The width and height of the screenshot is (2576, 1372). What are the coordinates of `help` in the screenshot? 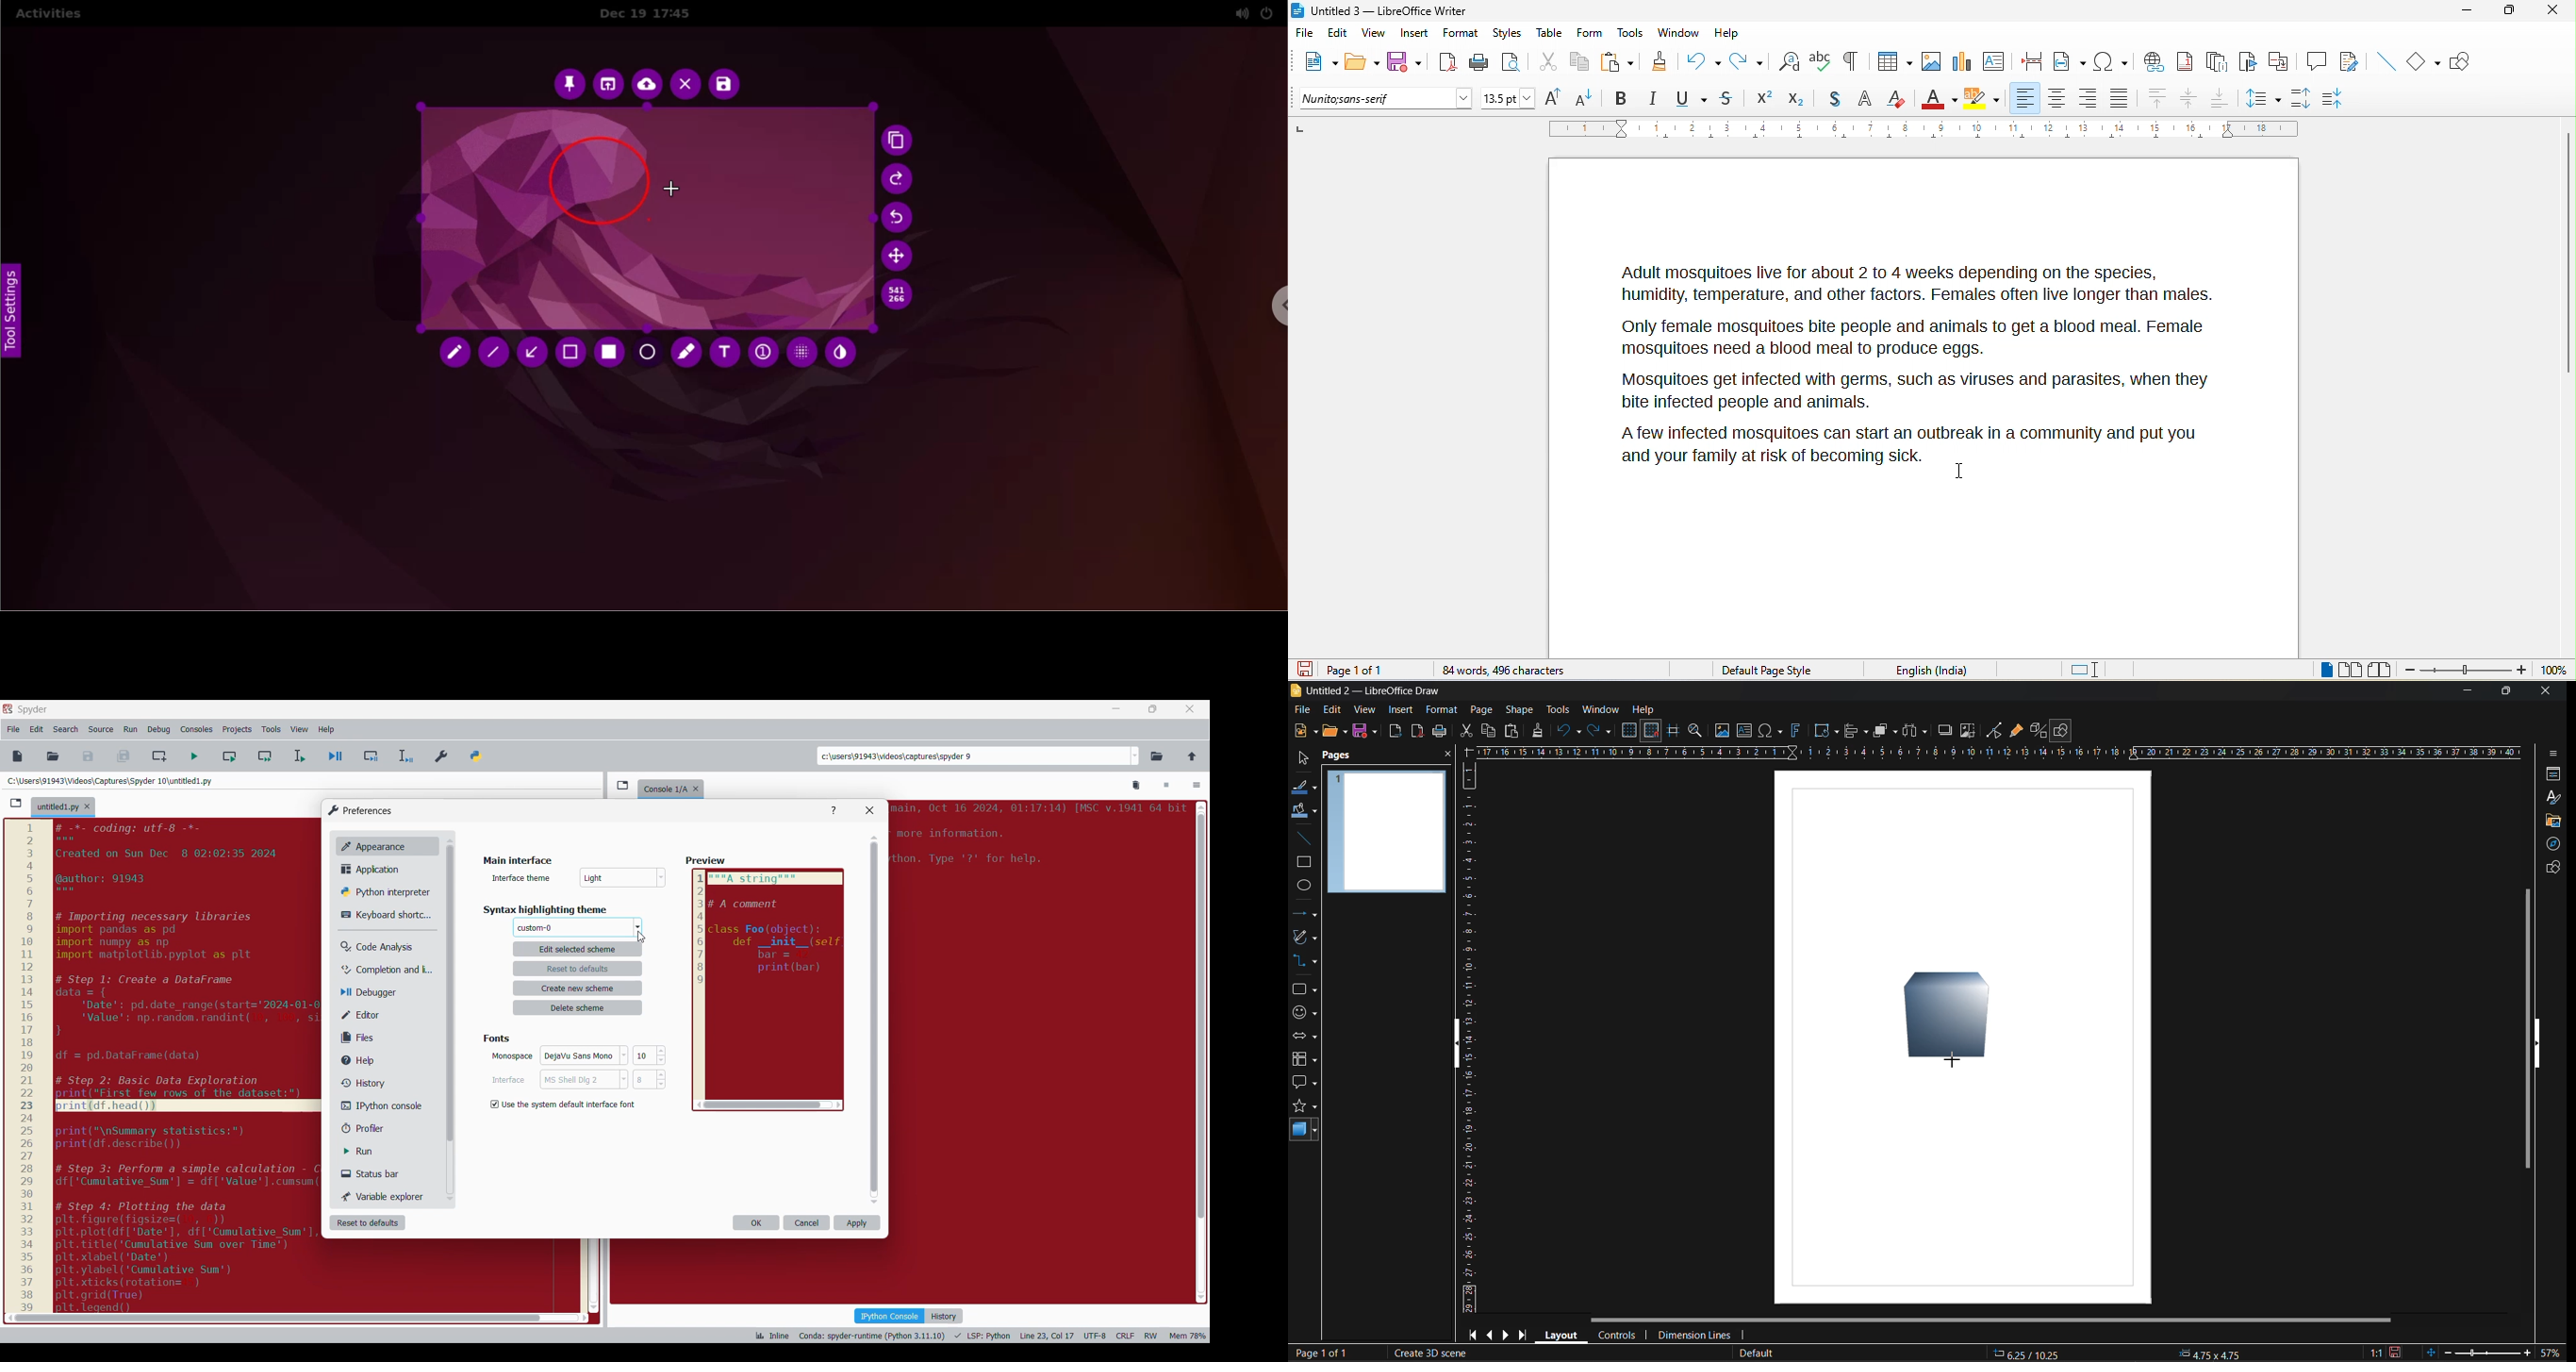 It's located at (1644, 710).